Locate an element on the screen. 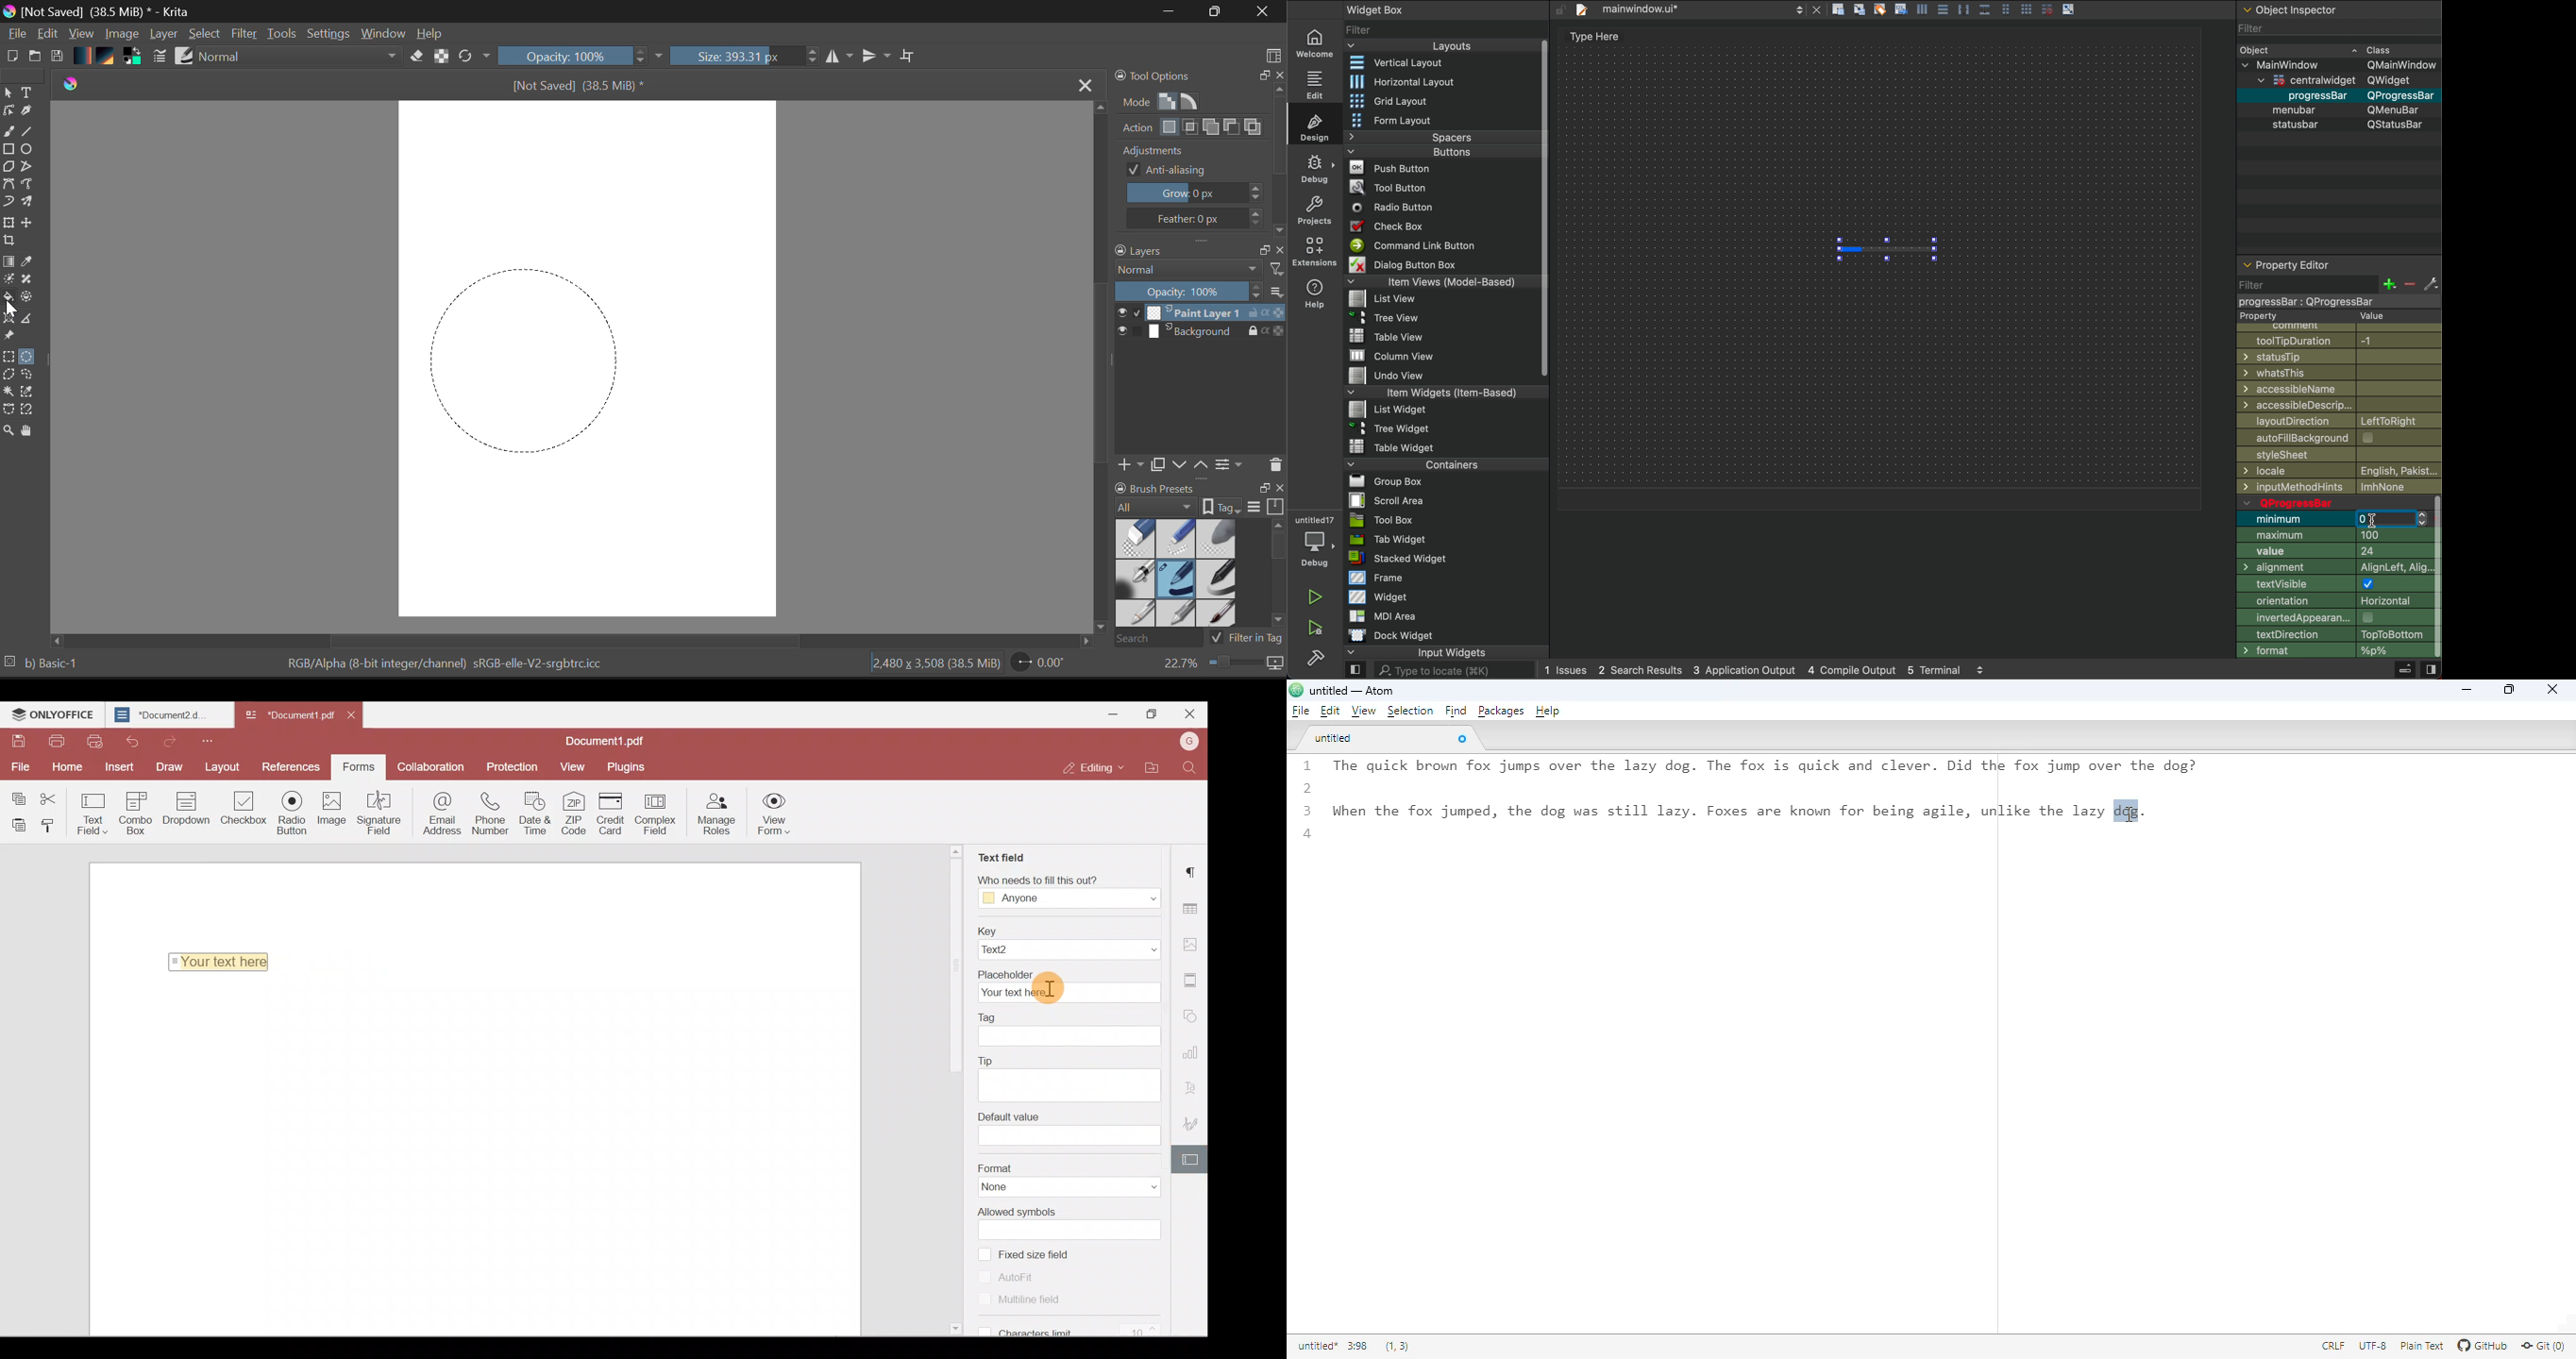 Image resolution: width=2576 pixels, height=1372 pixels. Color Information is located at coordinates (449, 665).